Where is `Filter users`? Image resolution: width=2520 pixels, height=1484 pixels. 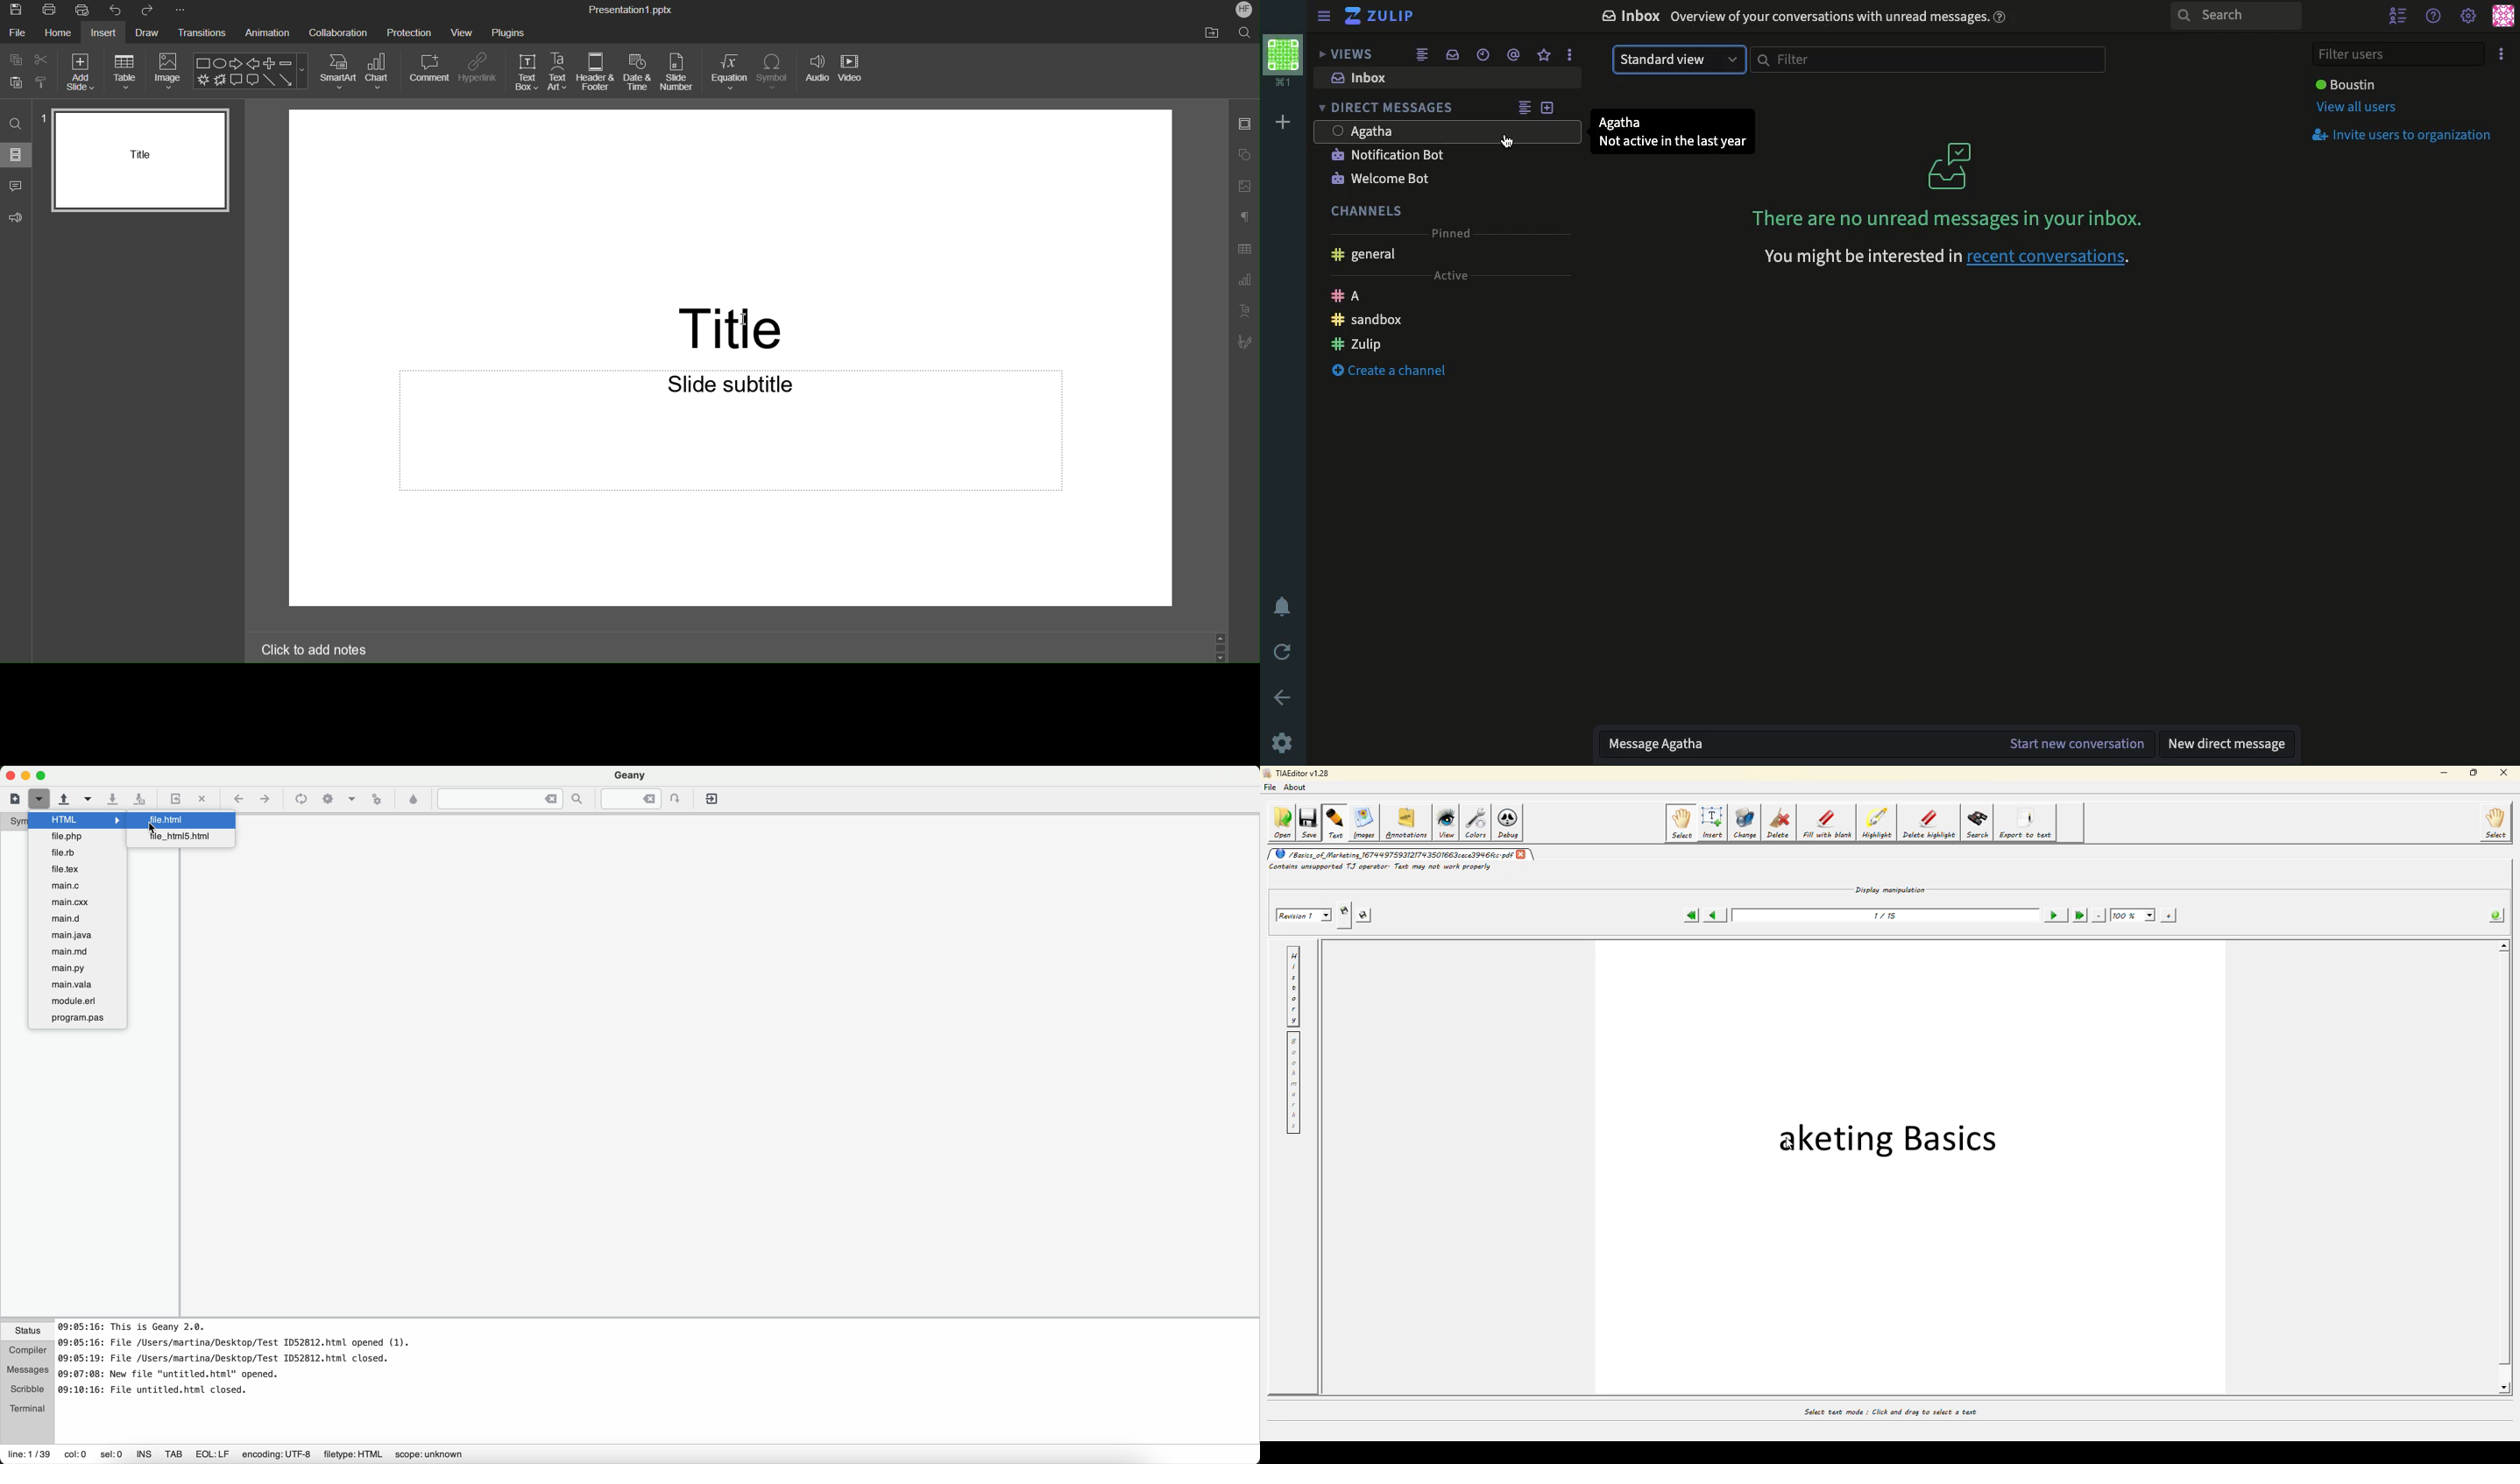
Filter users is located at coordinates (2399, 55).